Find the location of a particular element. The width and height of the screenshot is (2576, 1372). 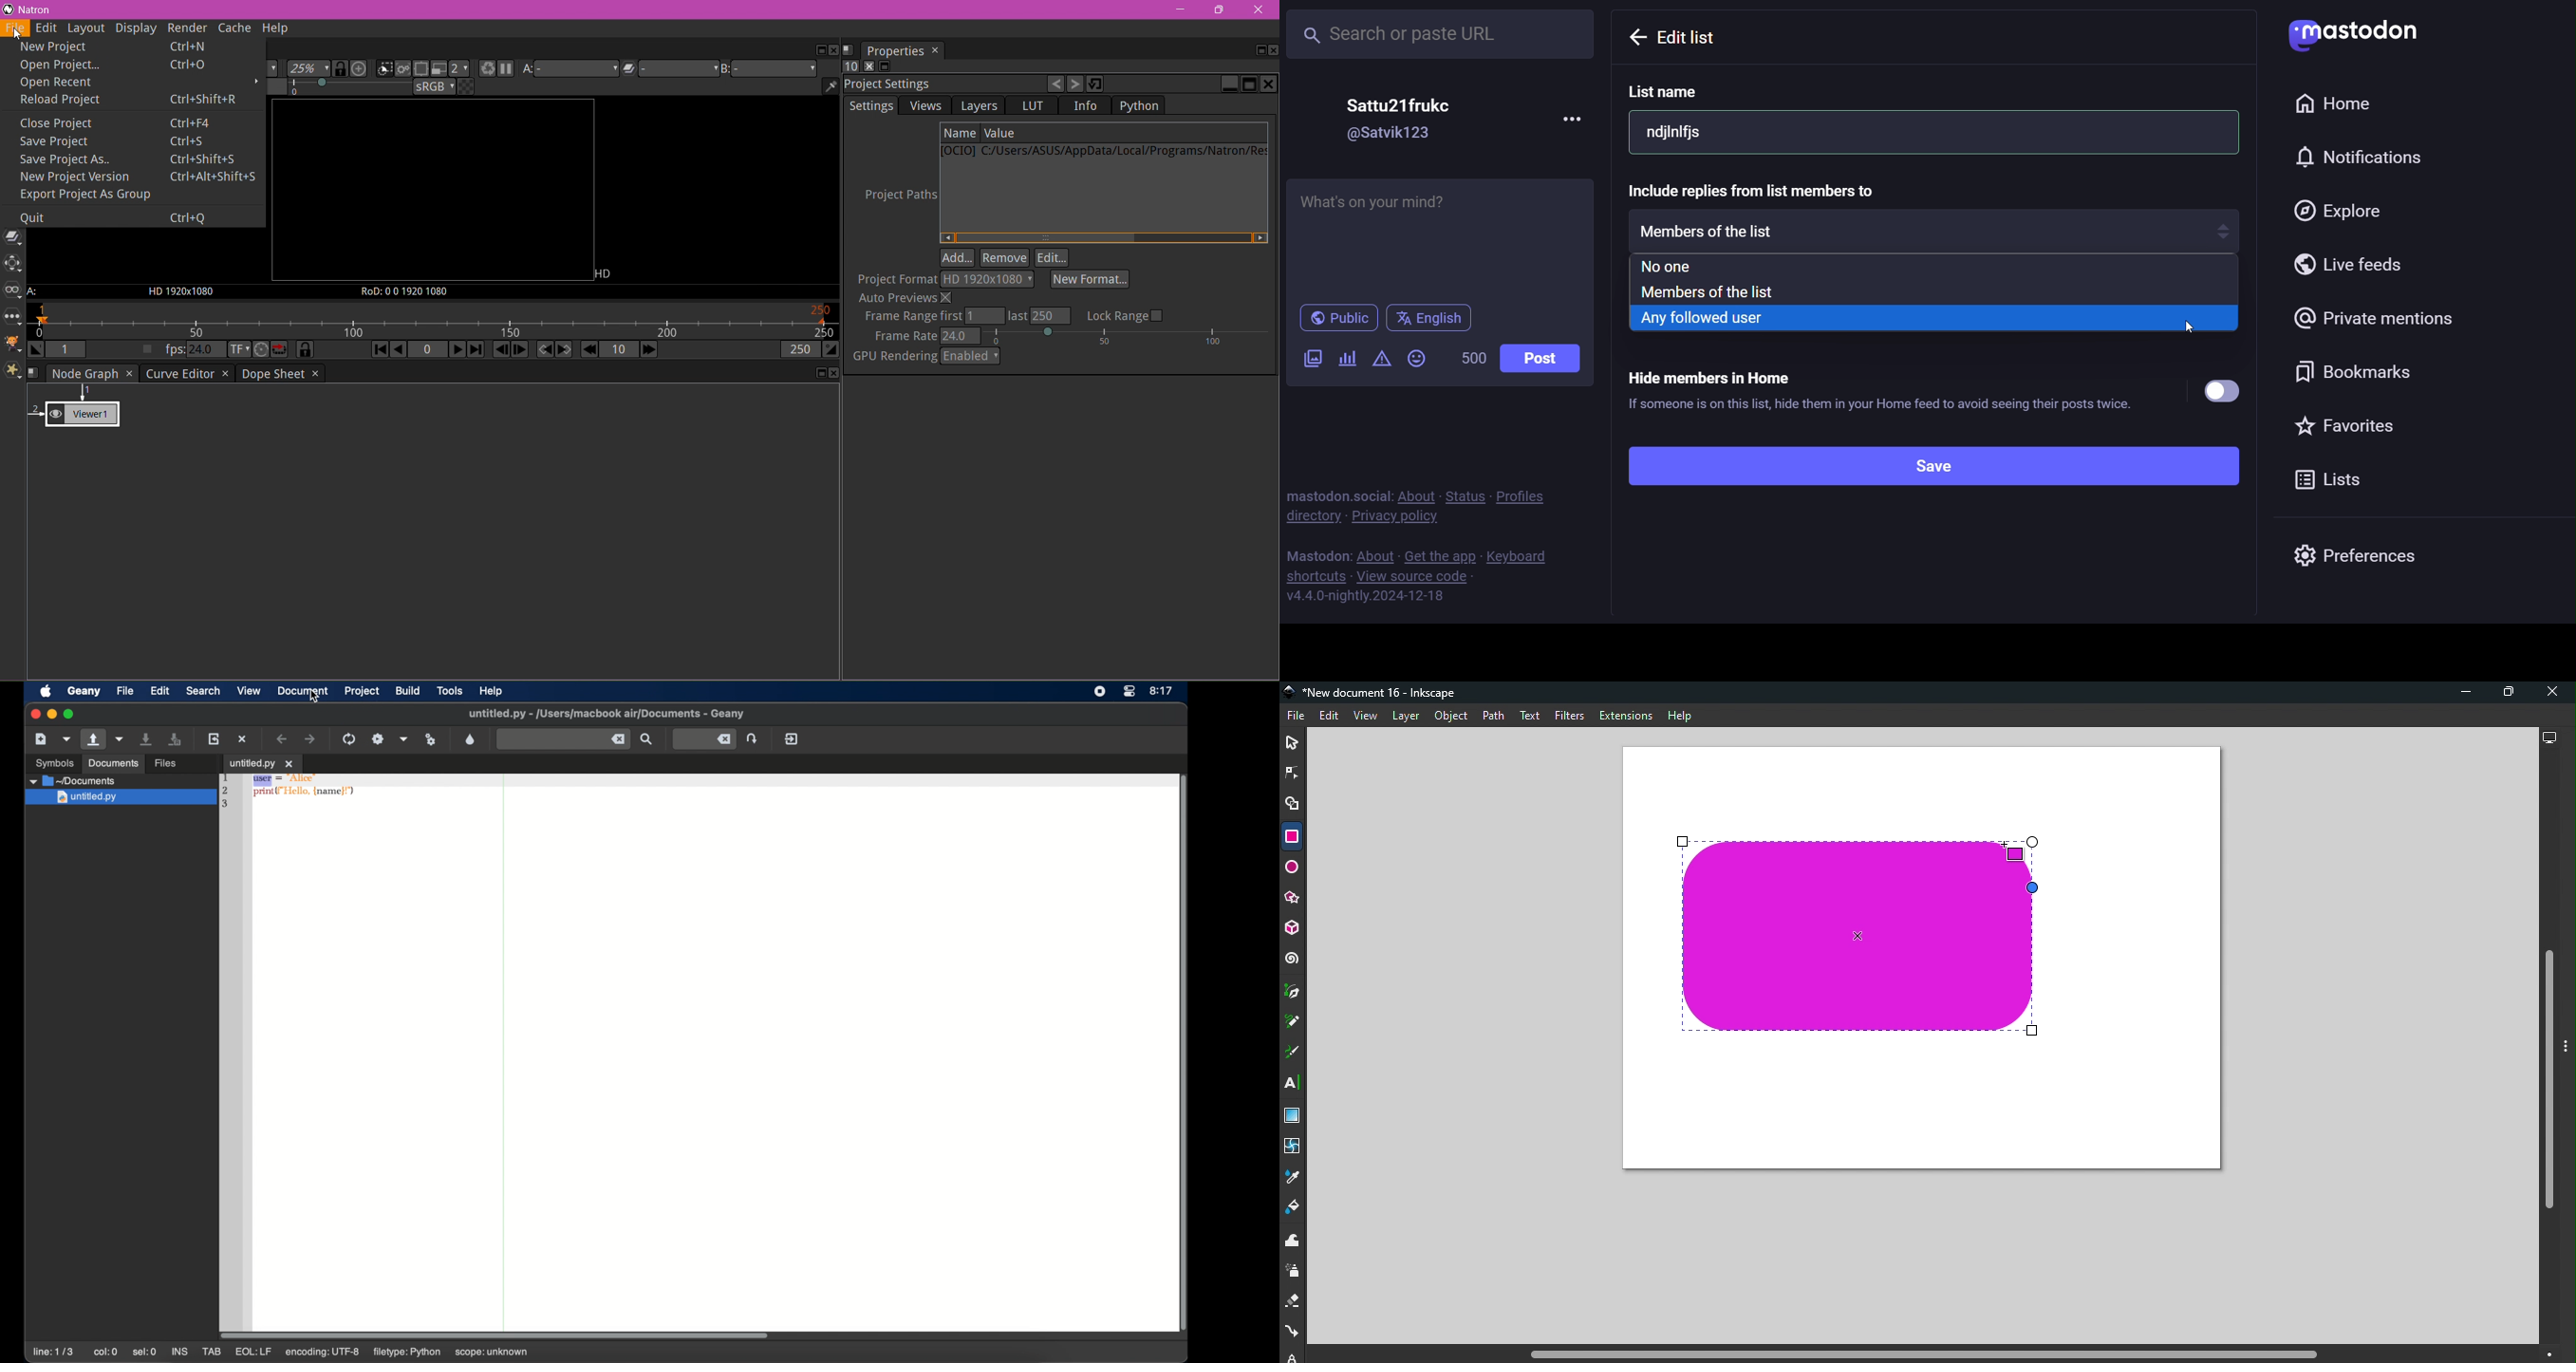

explore is located at coordinates (2336, 210).